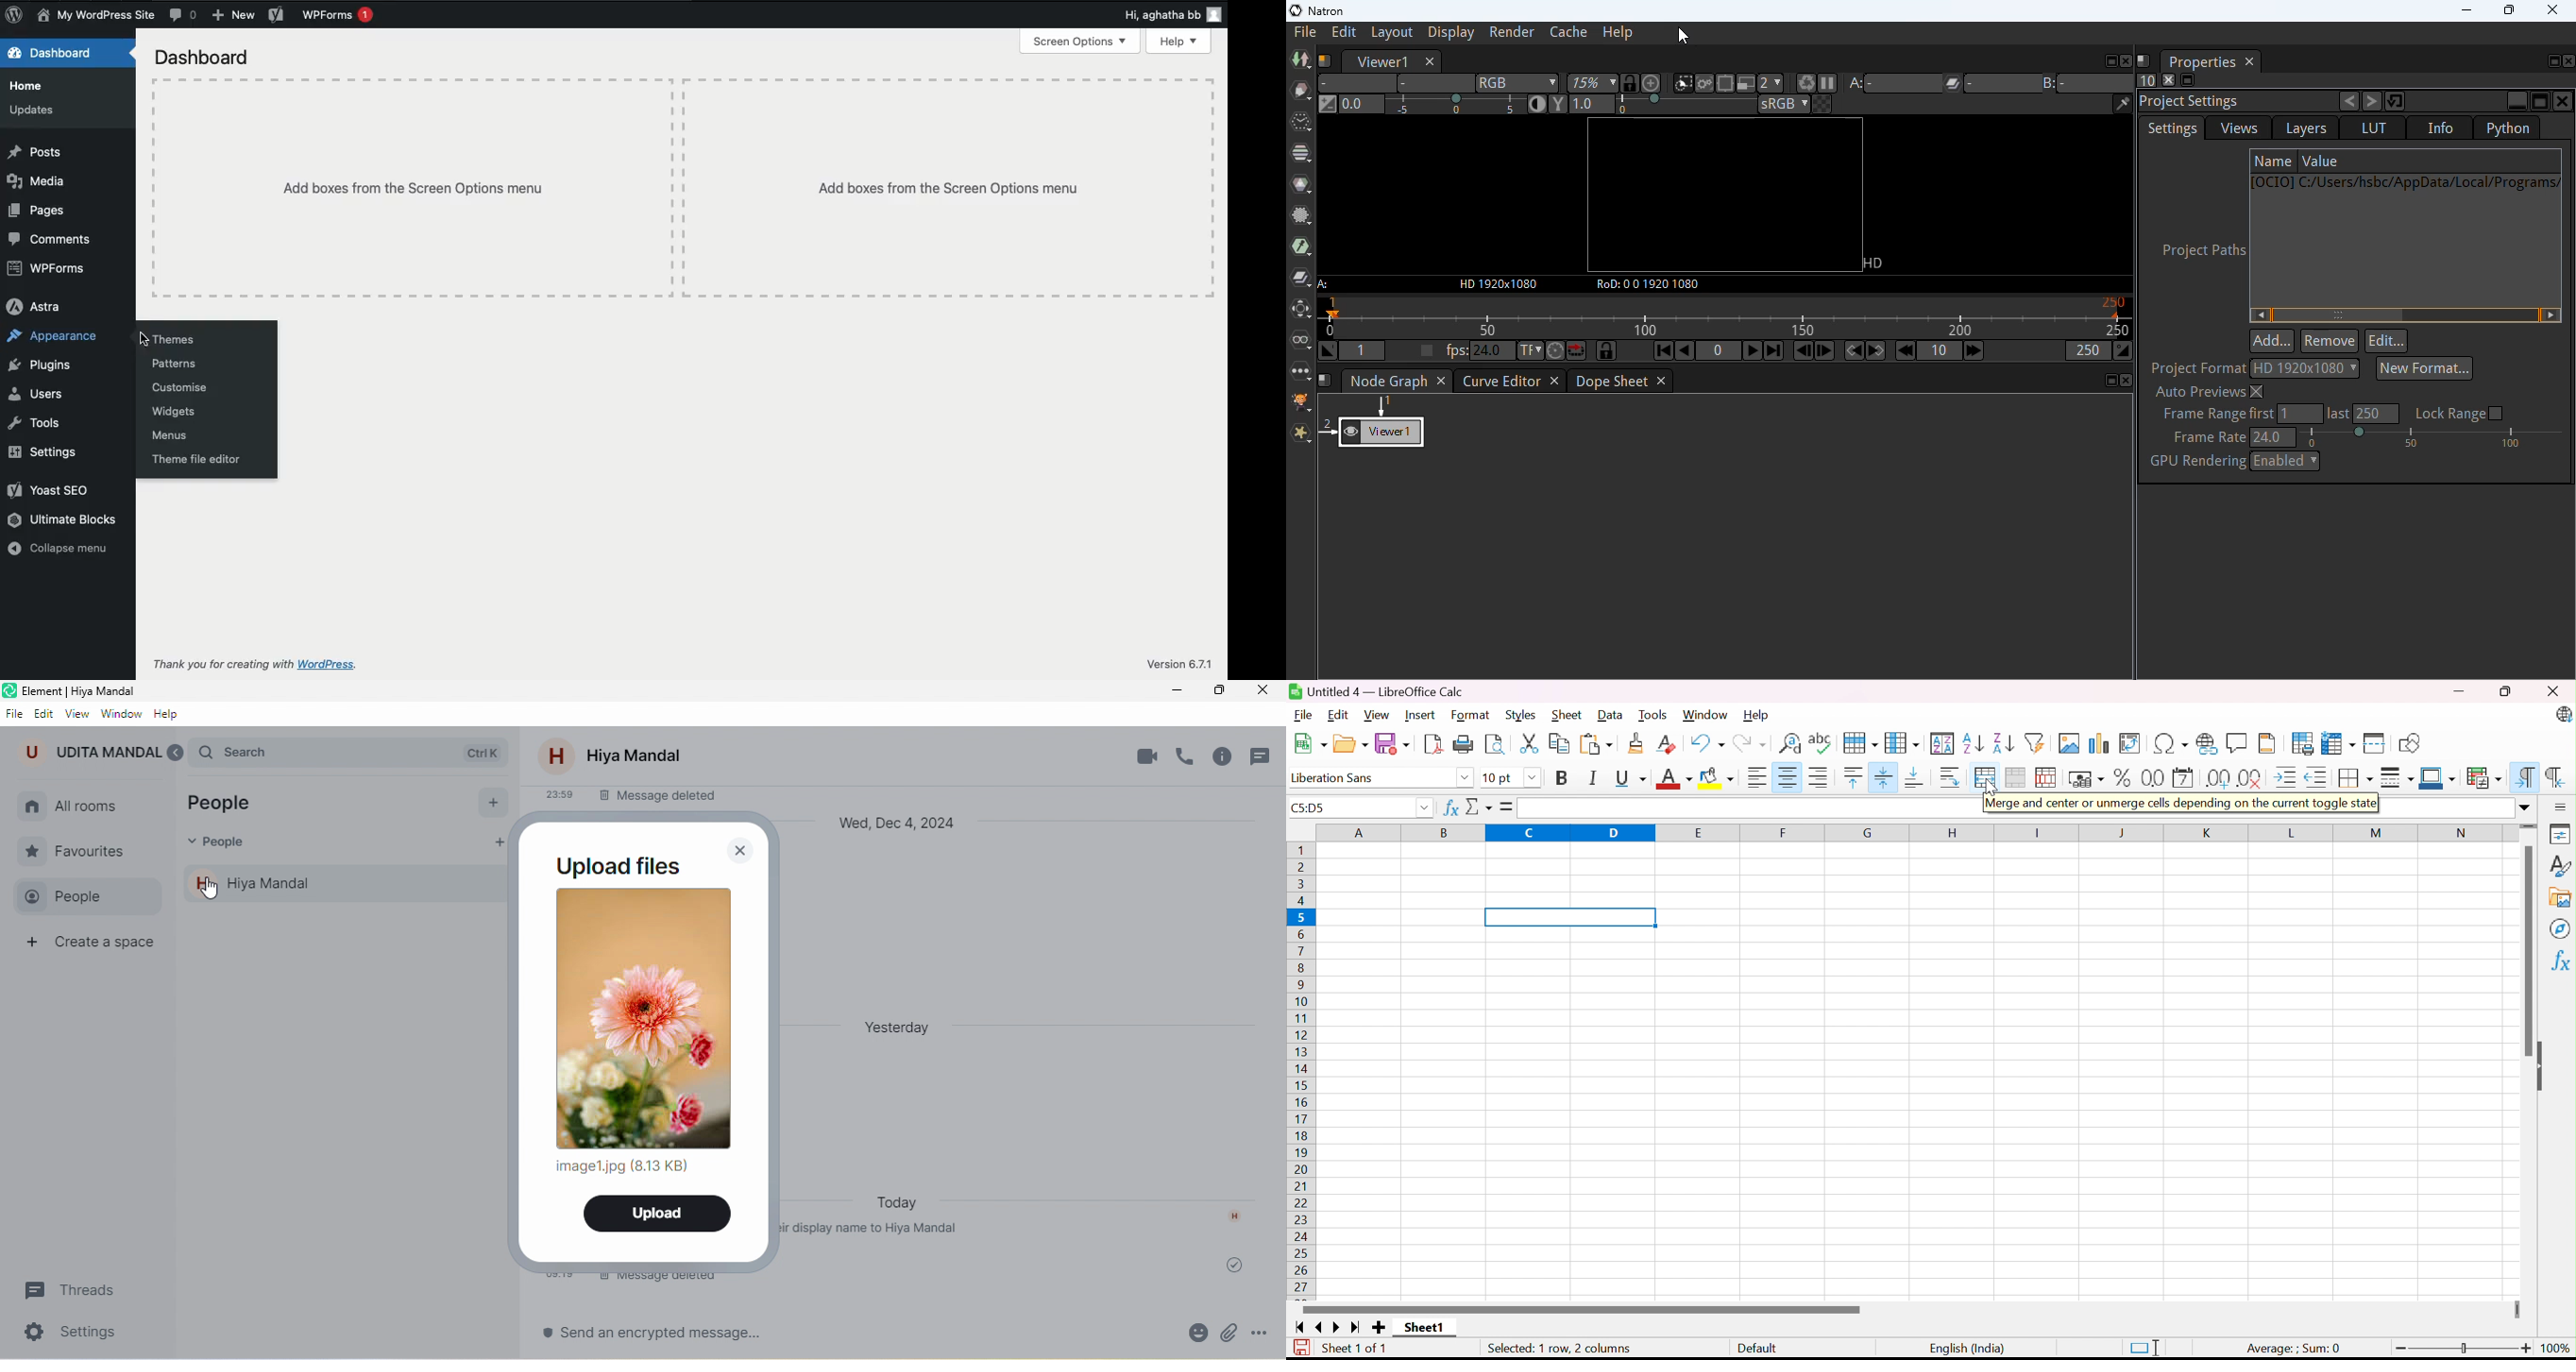  Describe the element at coordinates (1425, 809) in the screenshot. I see `Drop Down` at that location.